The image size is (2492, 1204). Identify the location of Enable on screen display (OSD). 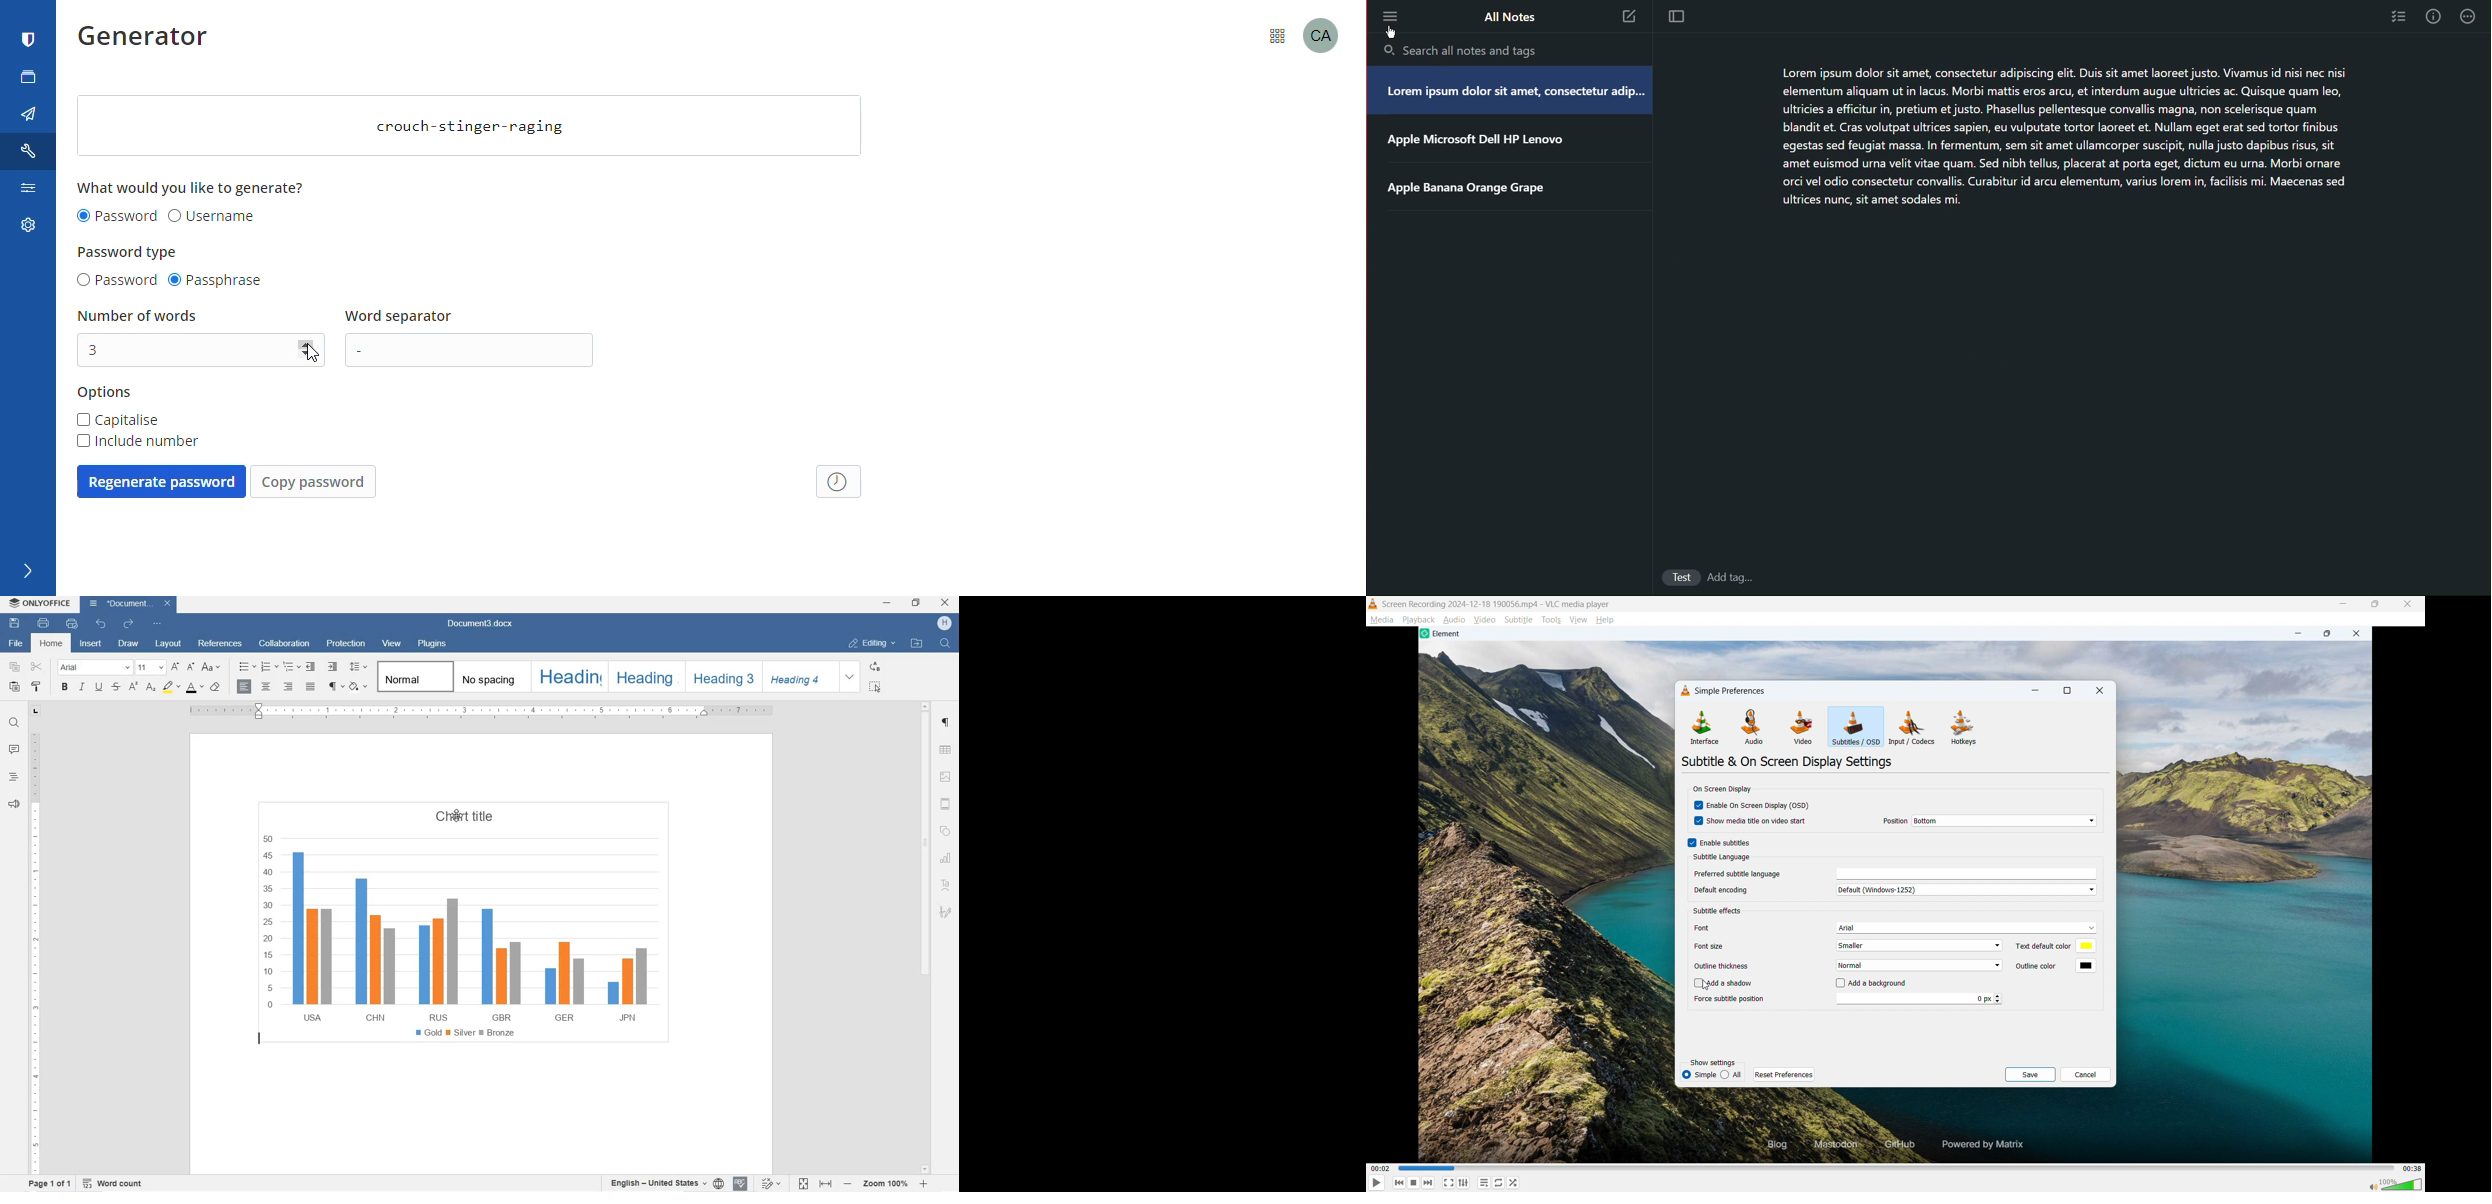
(1758, 805).